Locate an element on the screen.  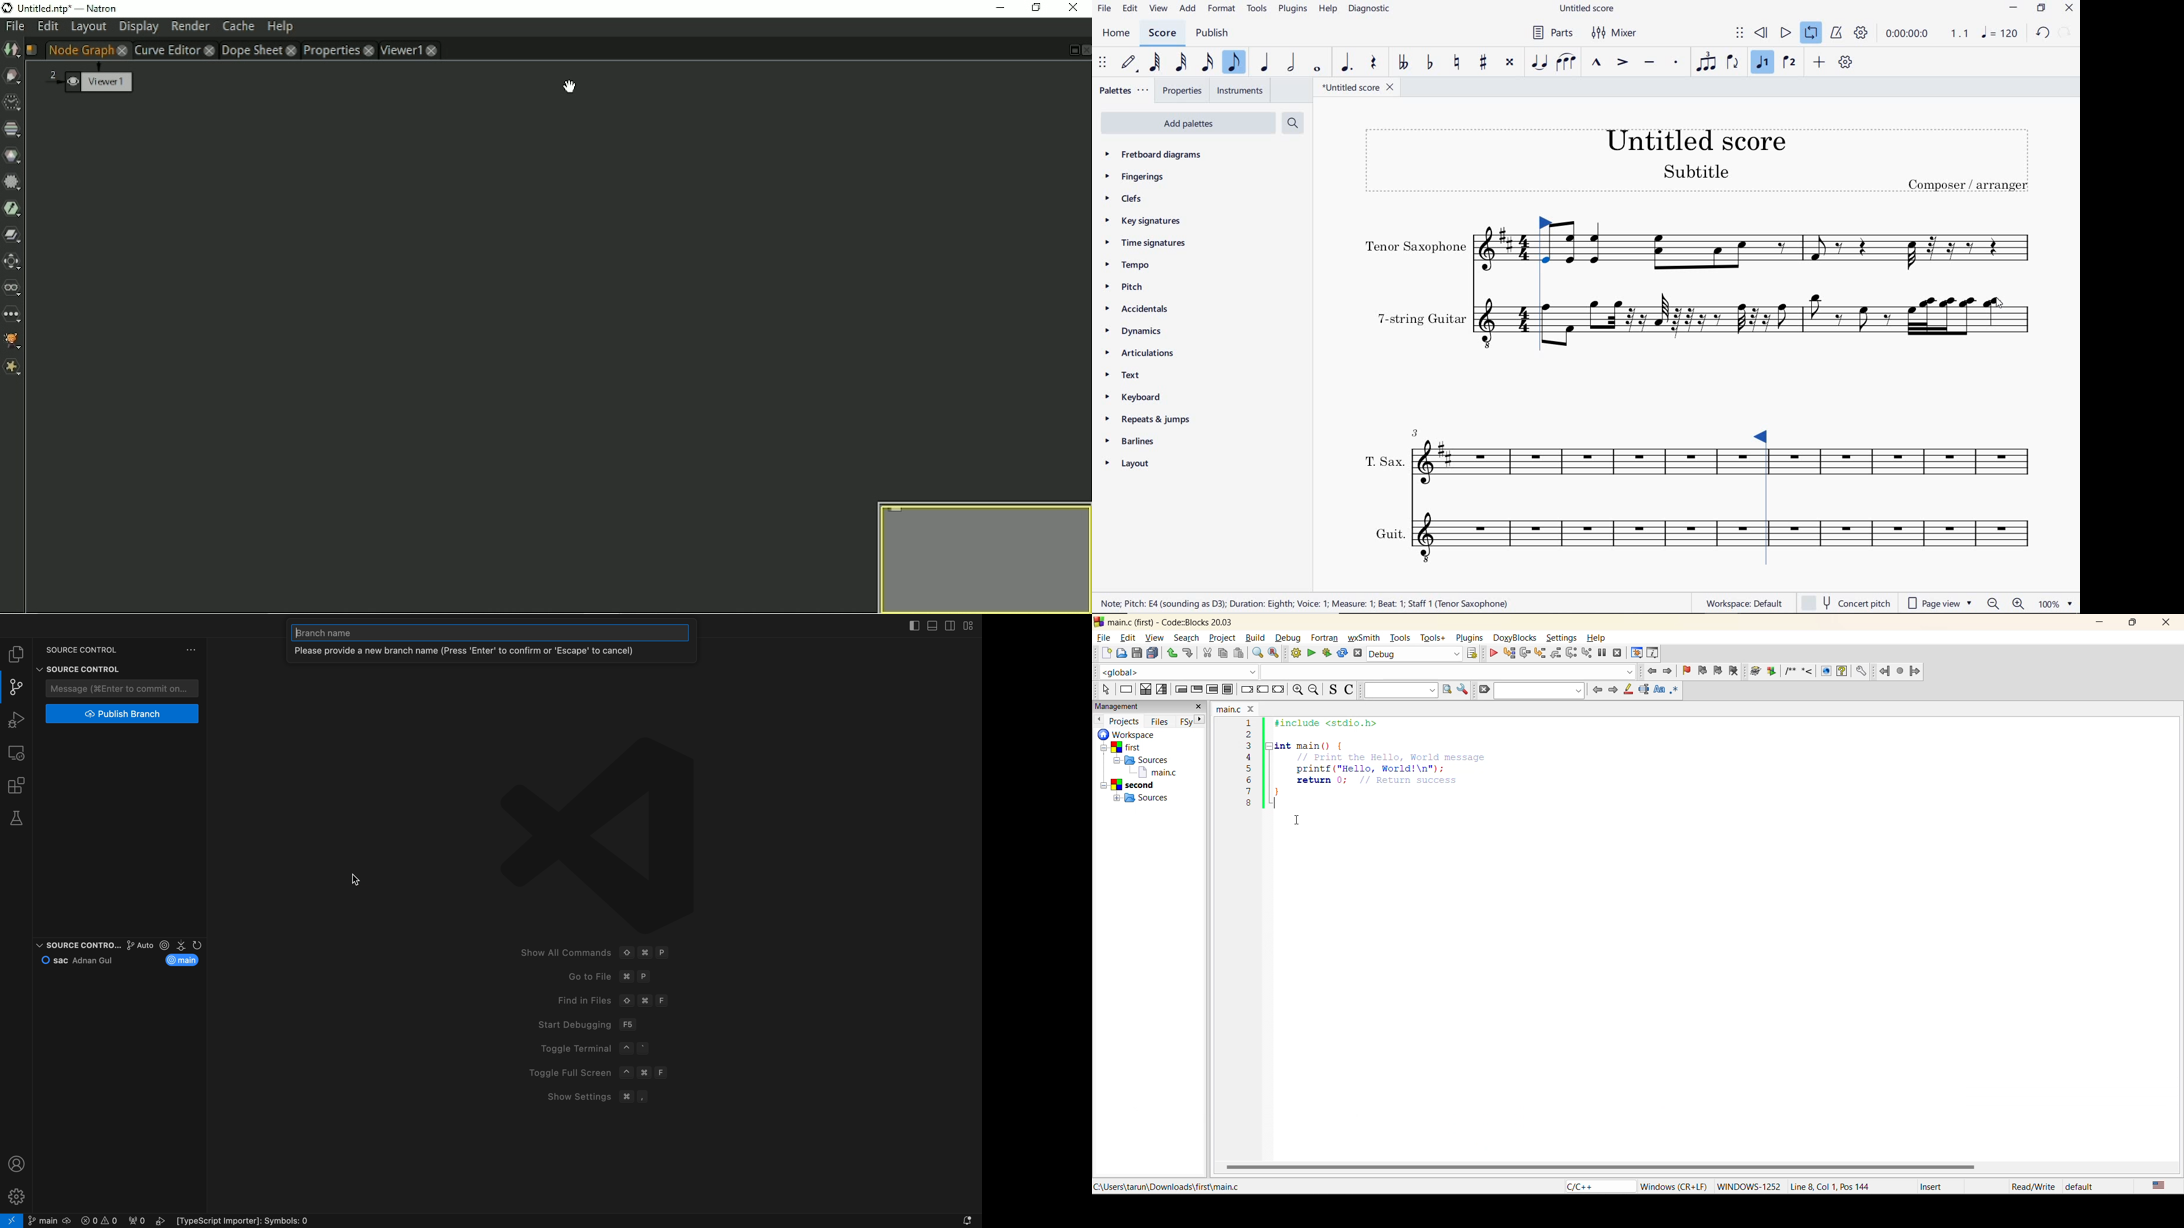
workspace default is located at coordinates (1747, 603).